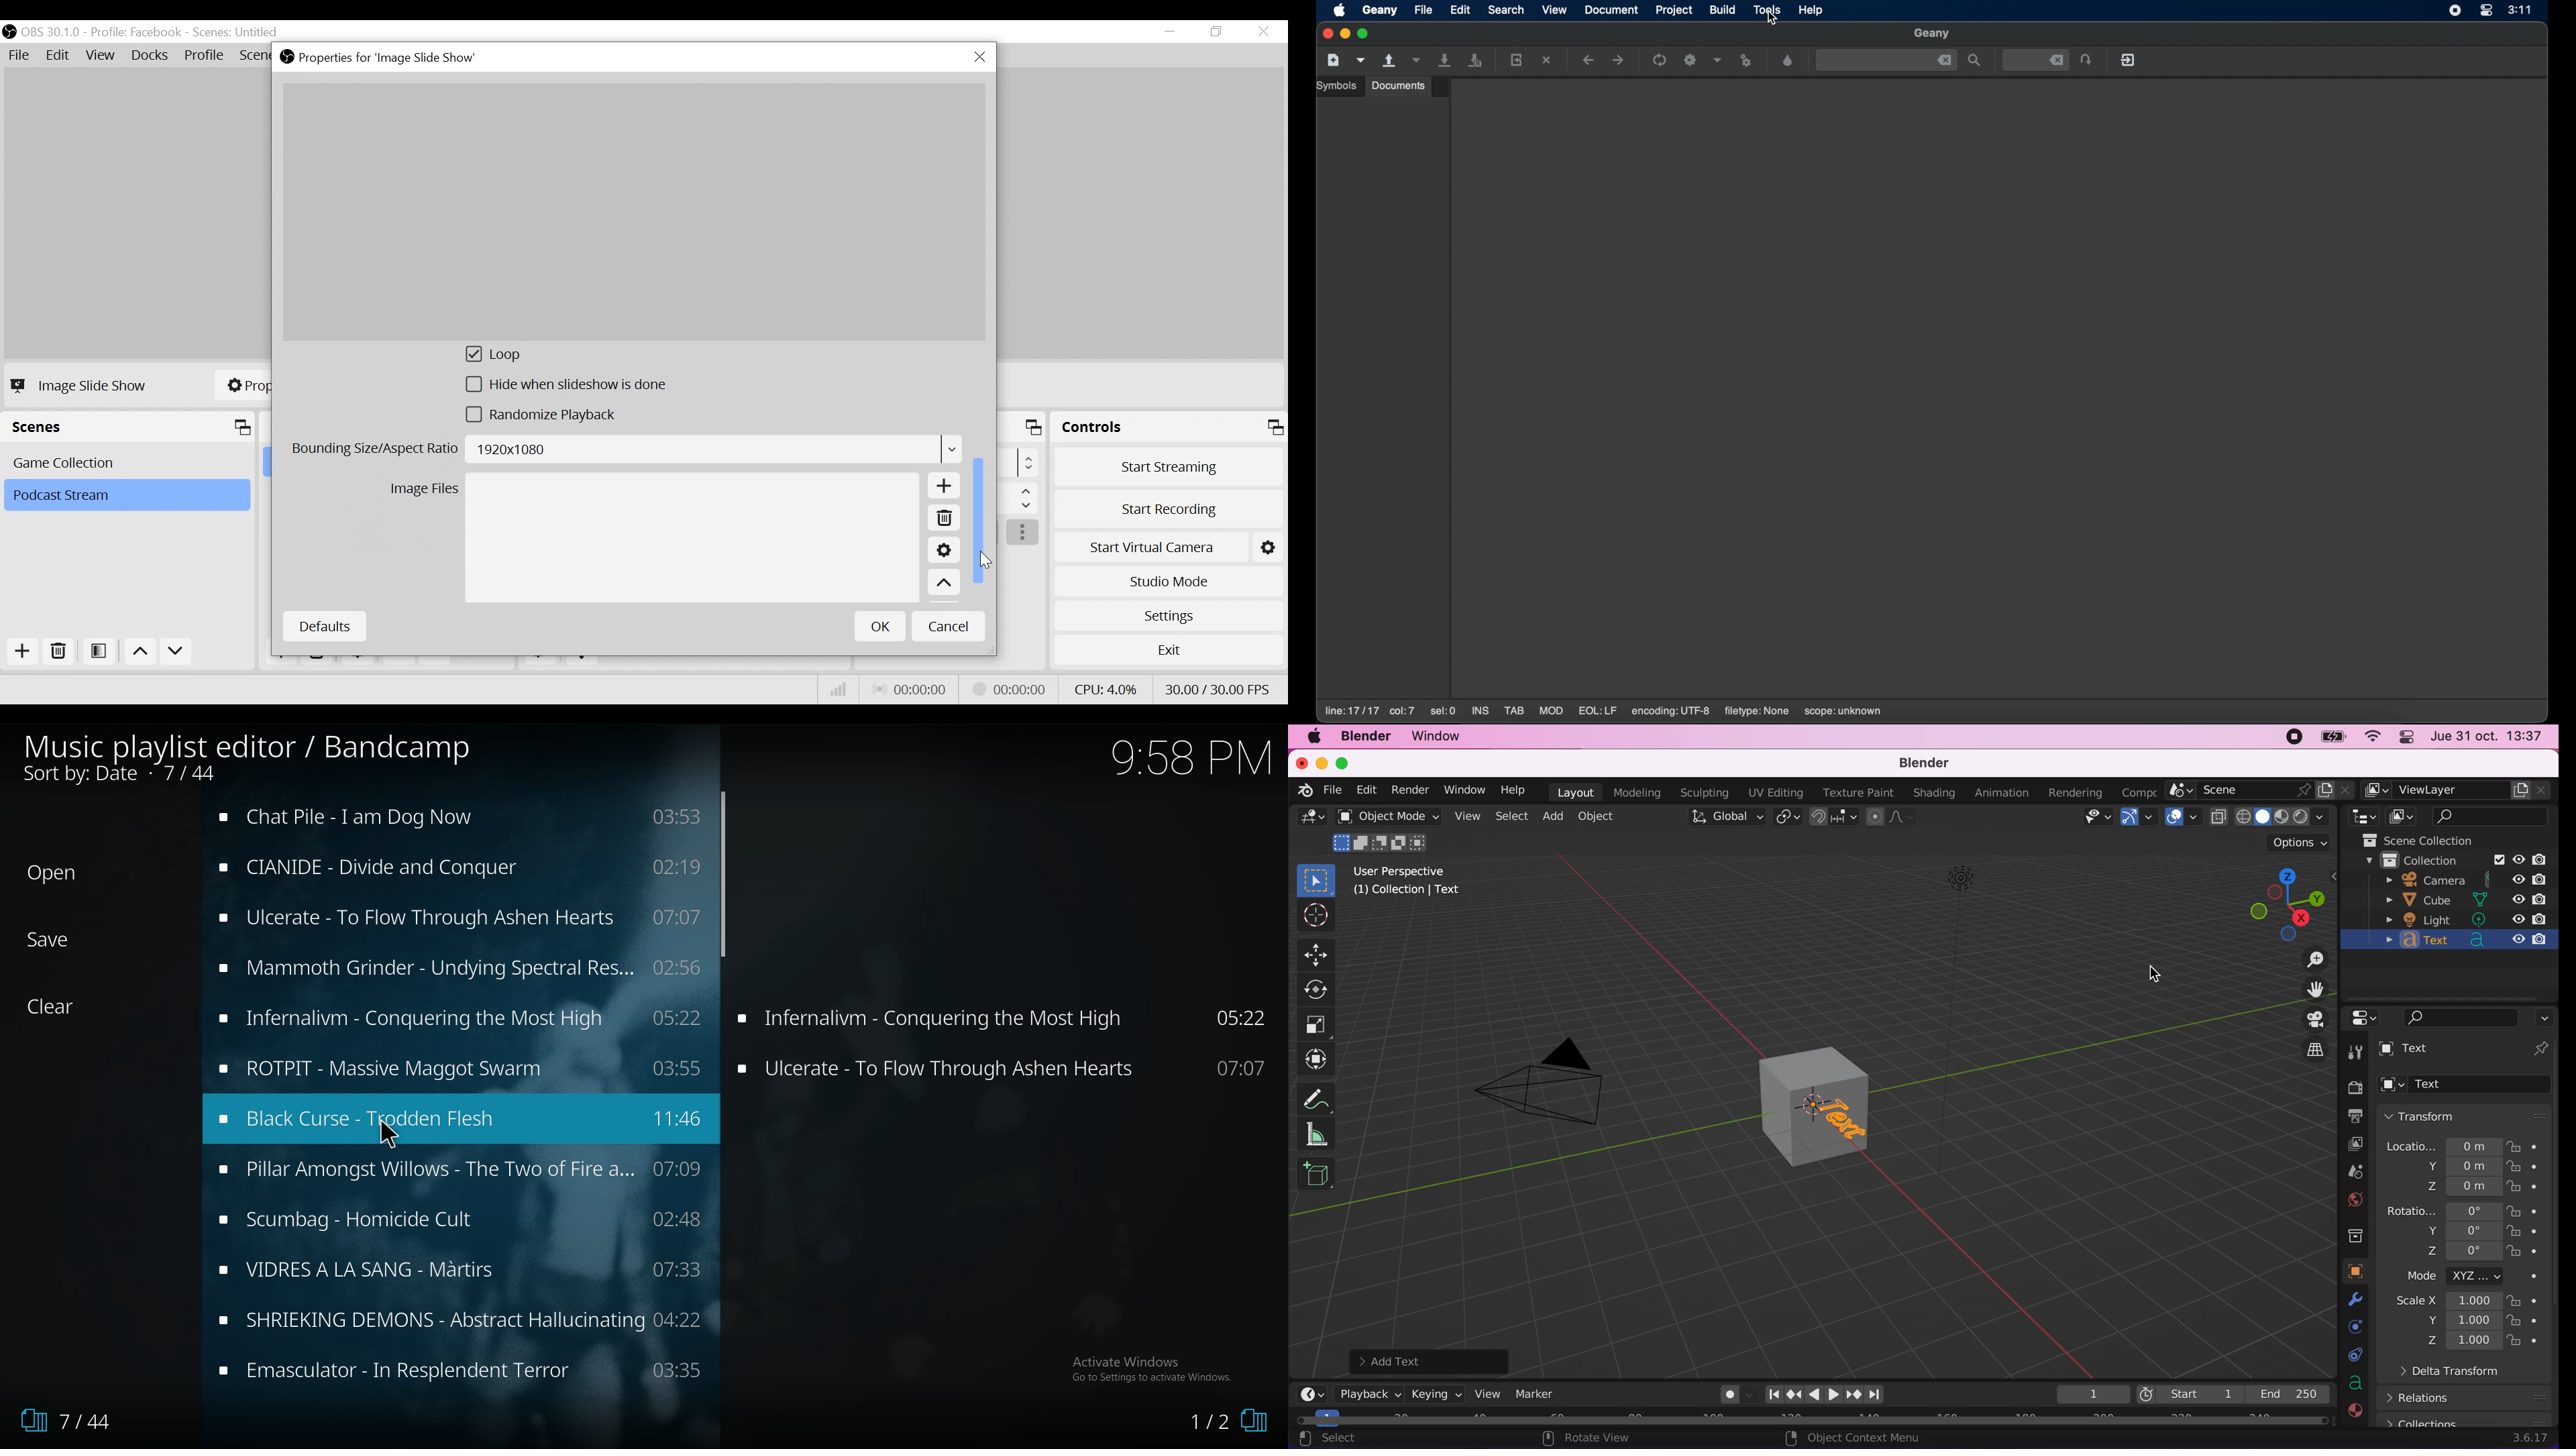  I want to click on rotate, so click(1317, 989).